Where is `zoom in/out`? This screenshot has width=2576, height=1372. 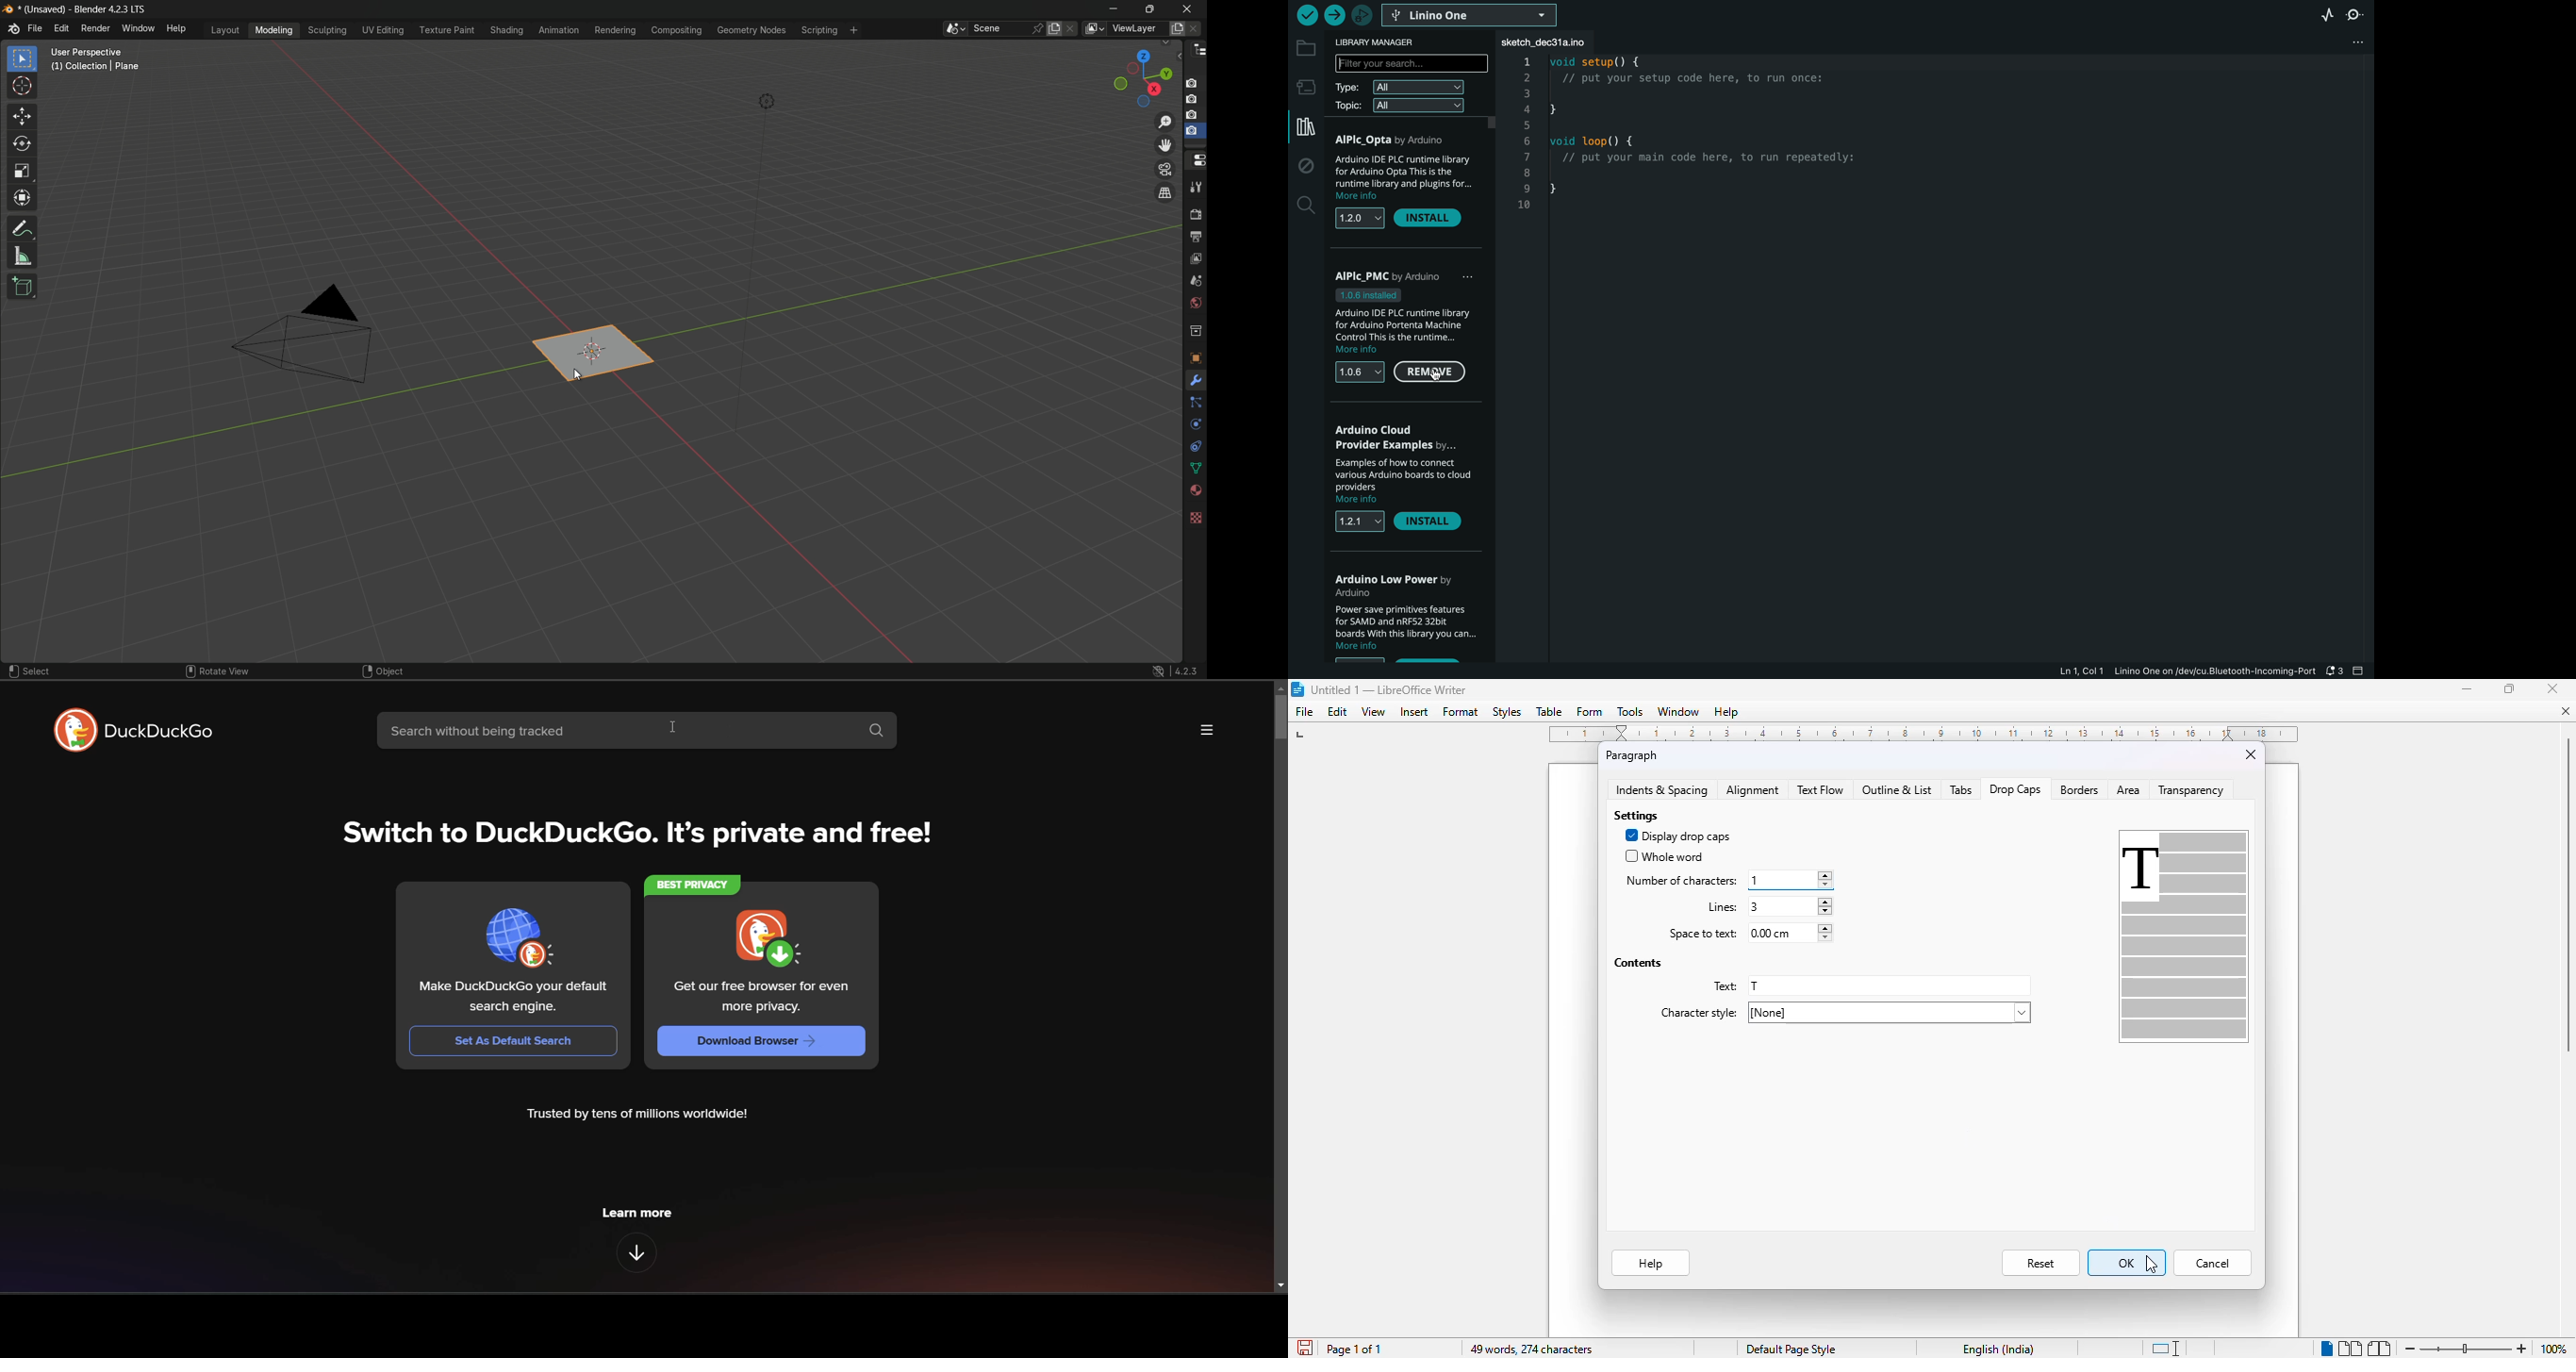 zoom in/out is located at coordinates (1164, 122).